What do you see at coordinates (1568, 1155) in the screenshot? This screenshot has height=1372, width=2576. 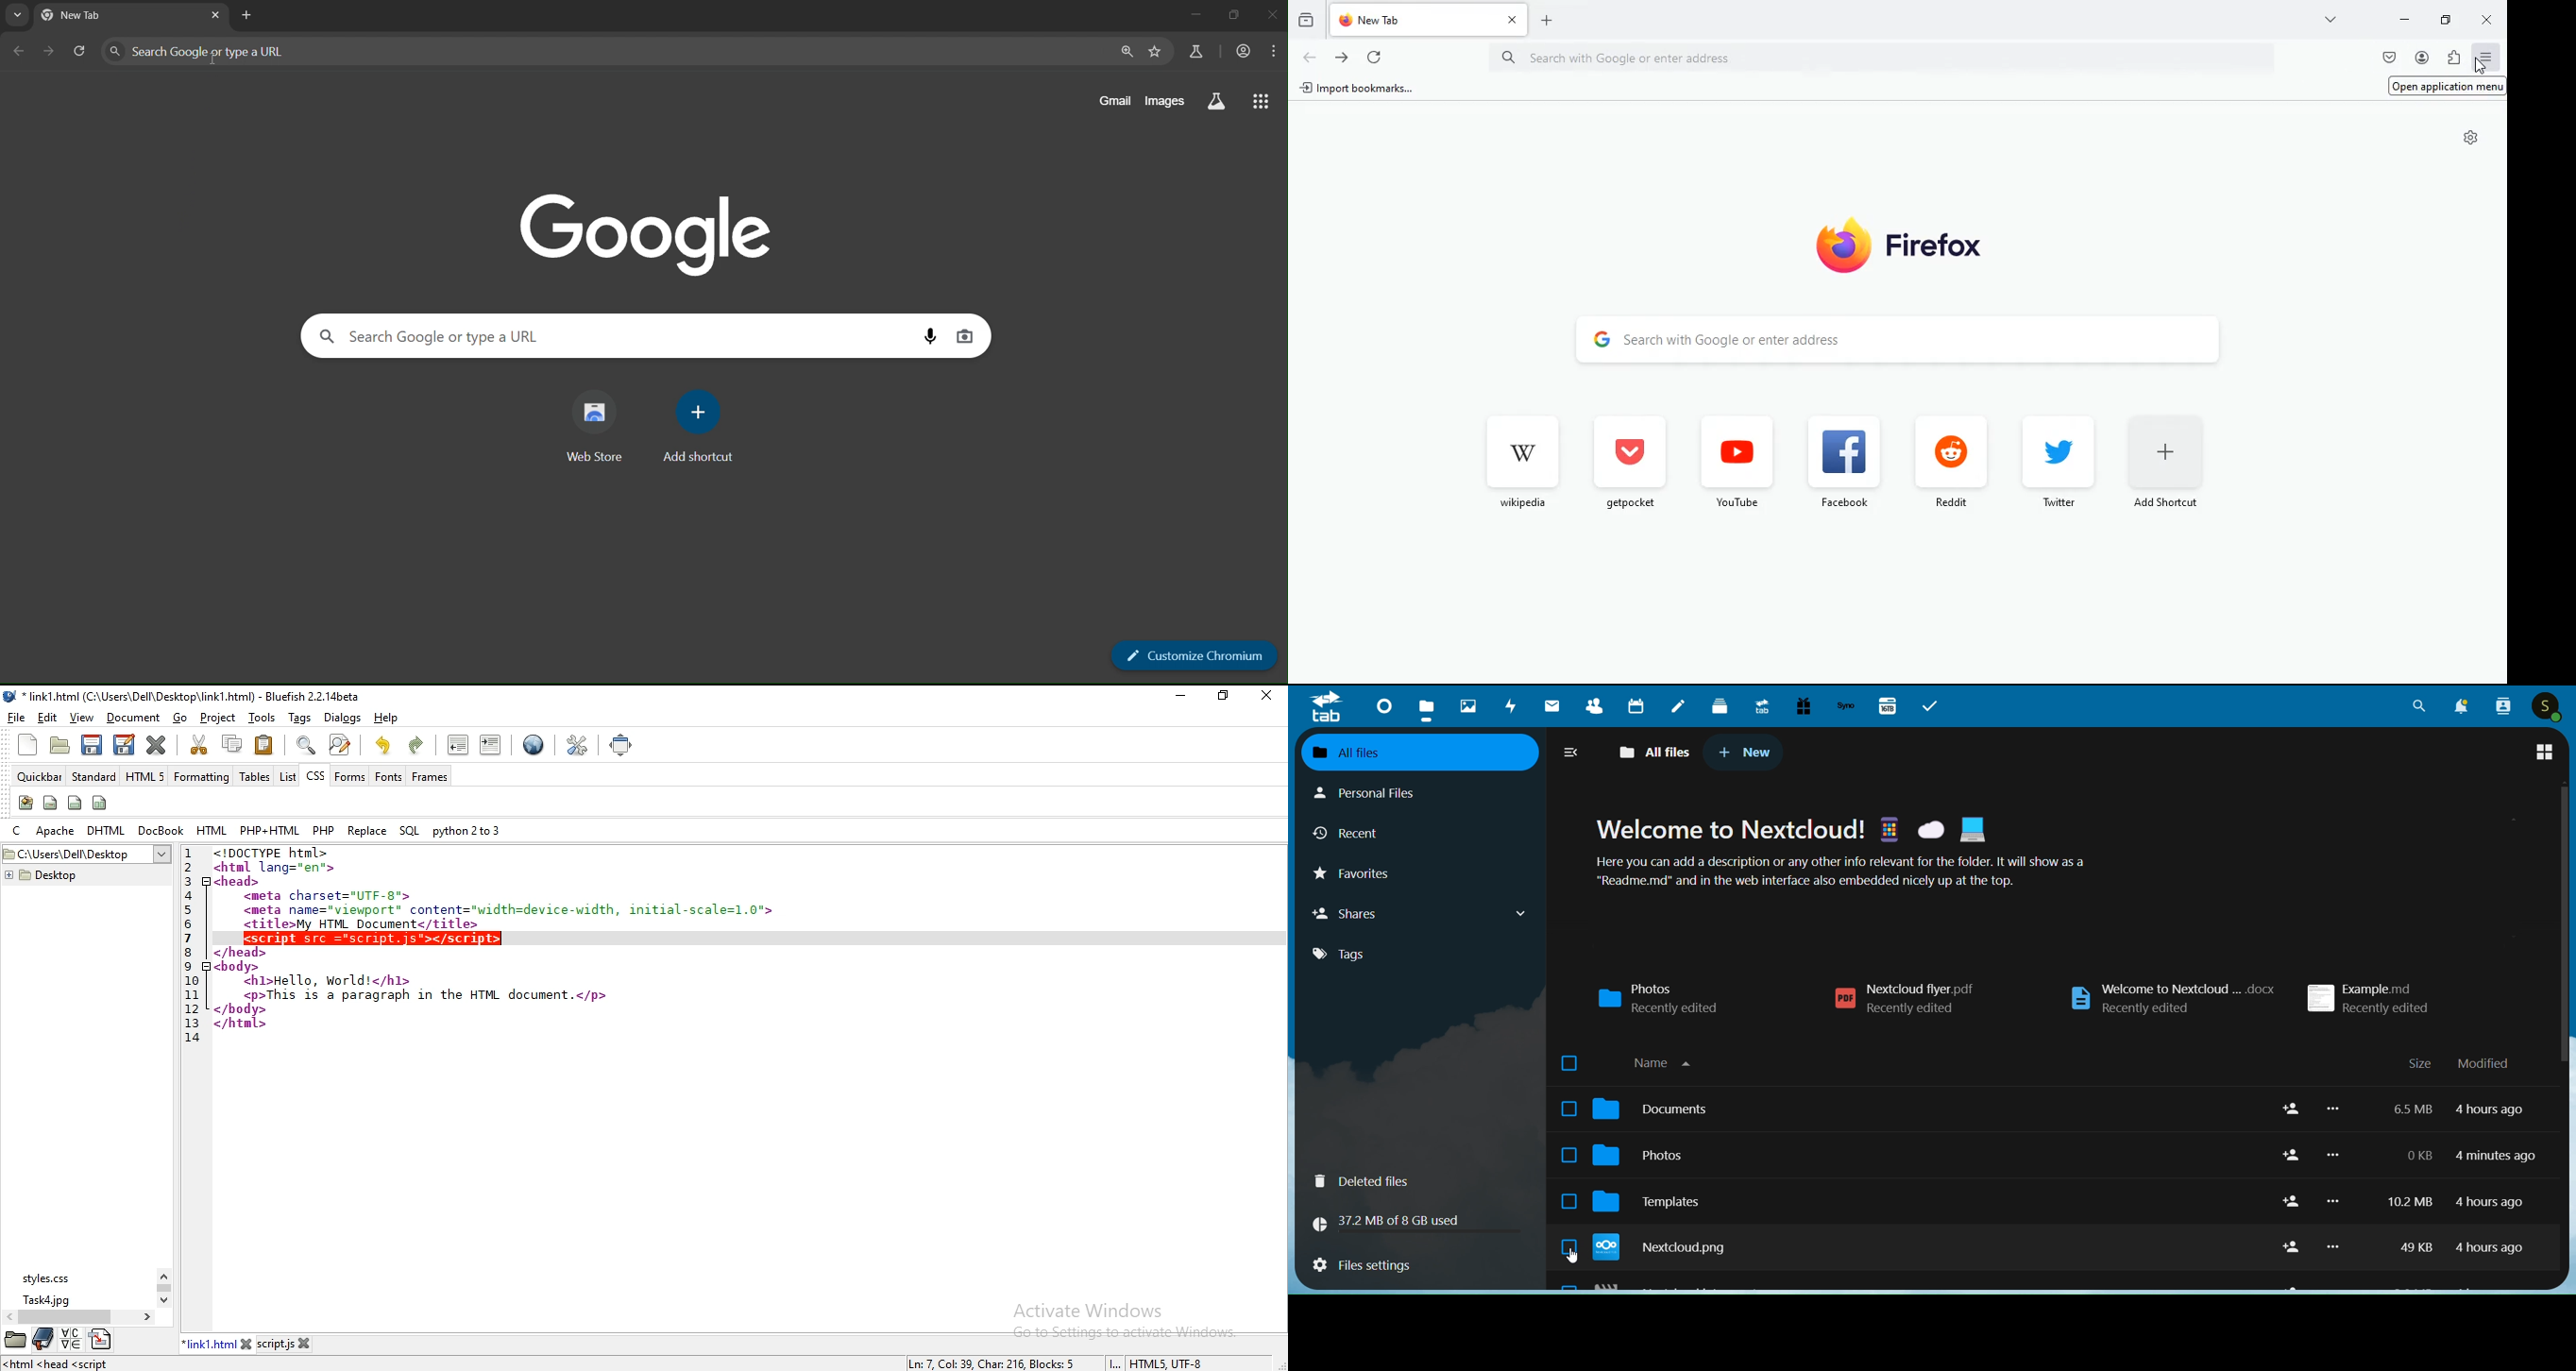 I see `Click to select` at bounding box center [1568, 1155].